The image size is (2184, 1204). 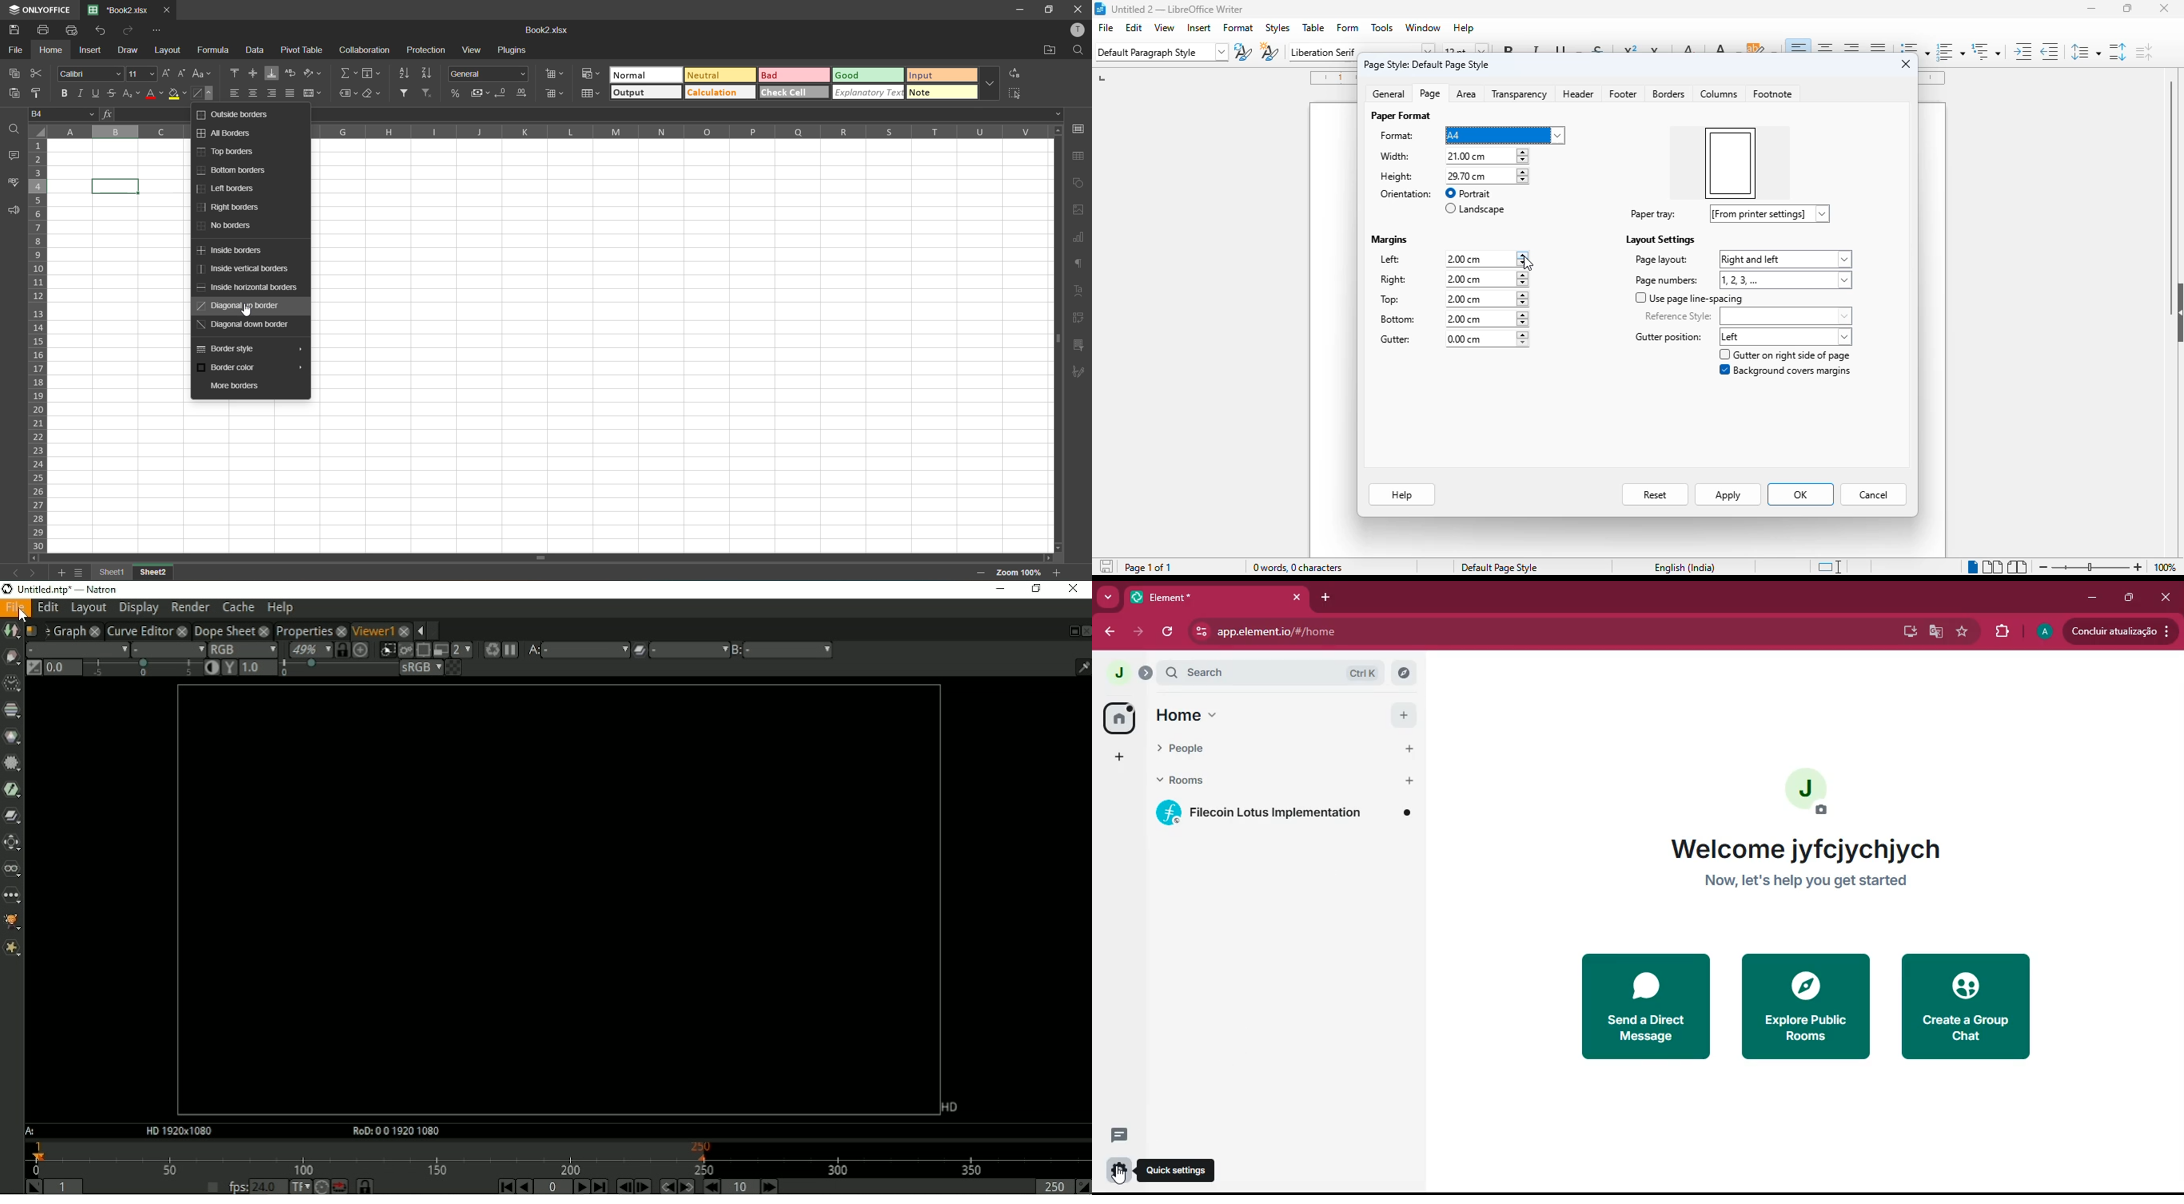 What do you see at coordinates (665, 1186) in the screenshot?
I see `Previous keyframe` at bounding box center [665, 1186].